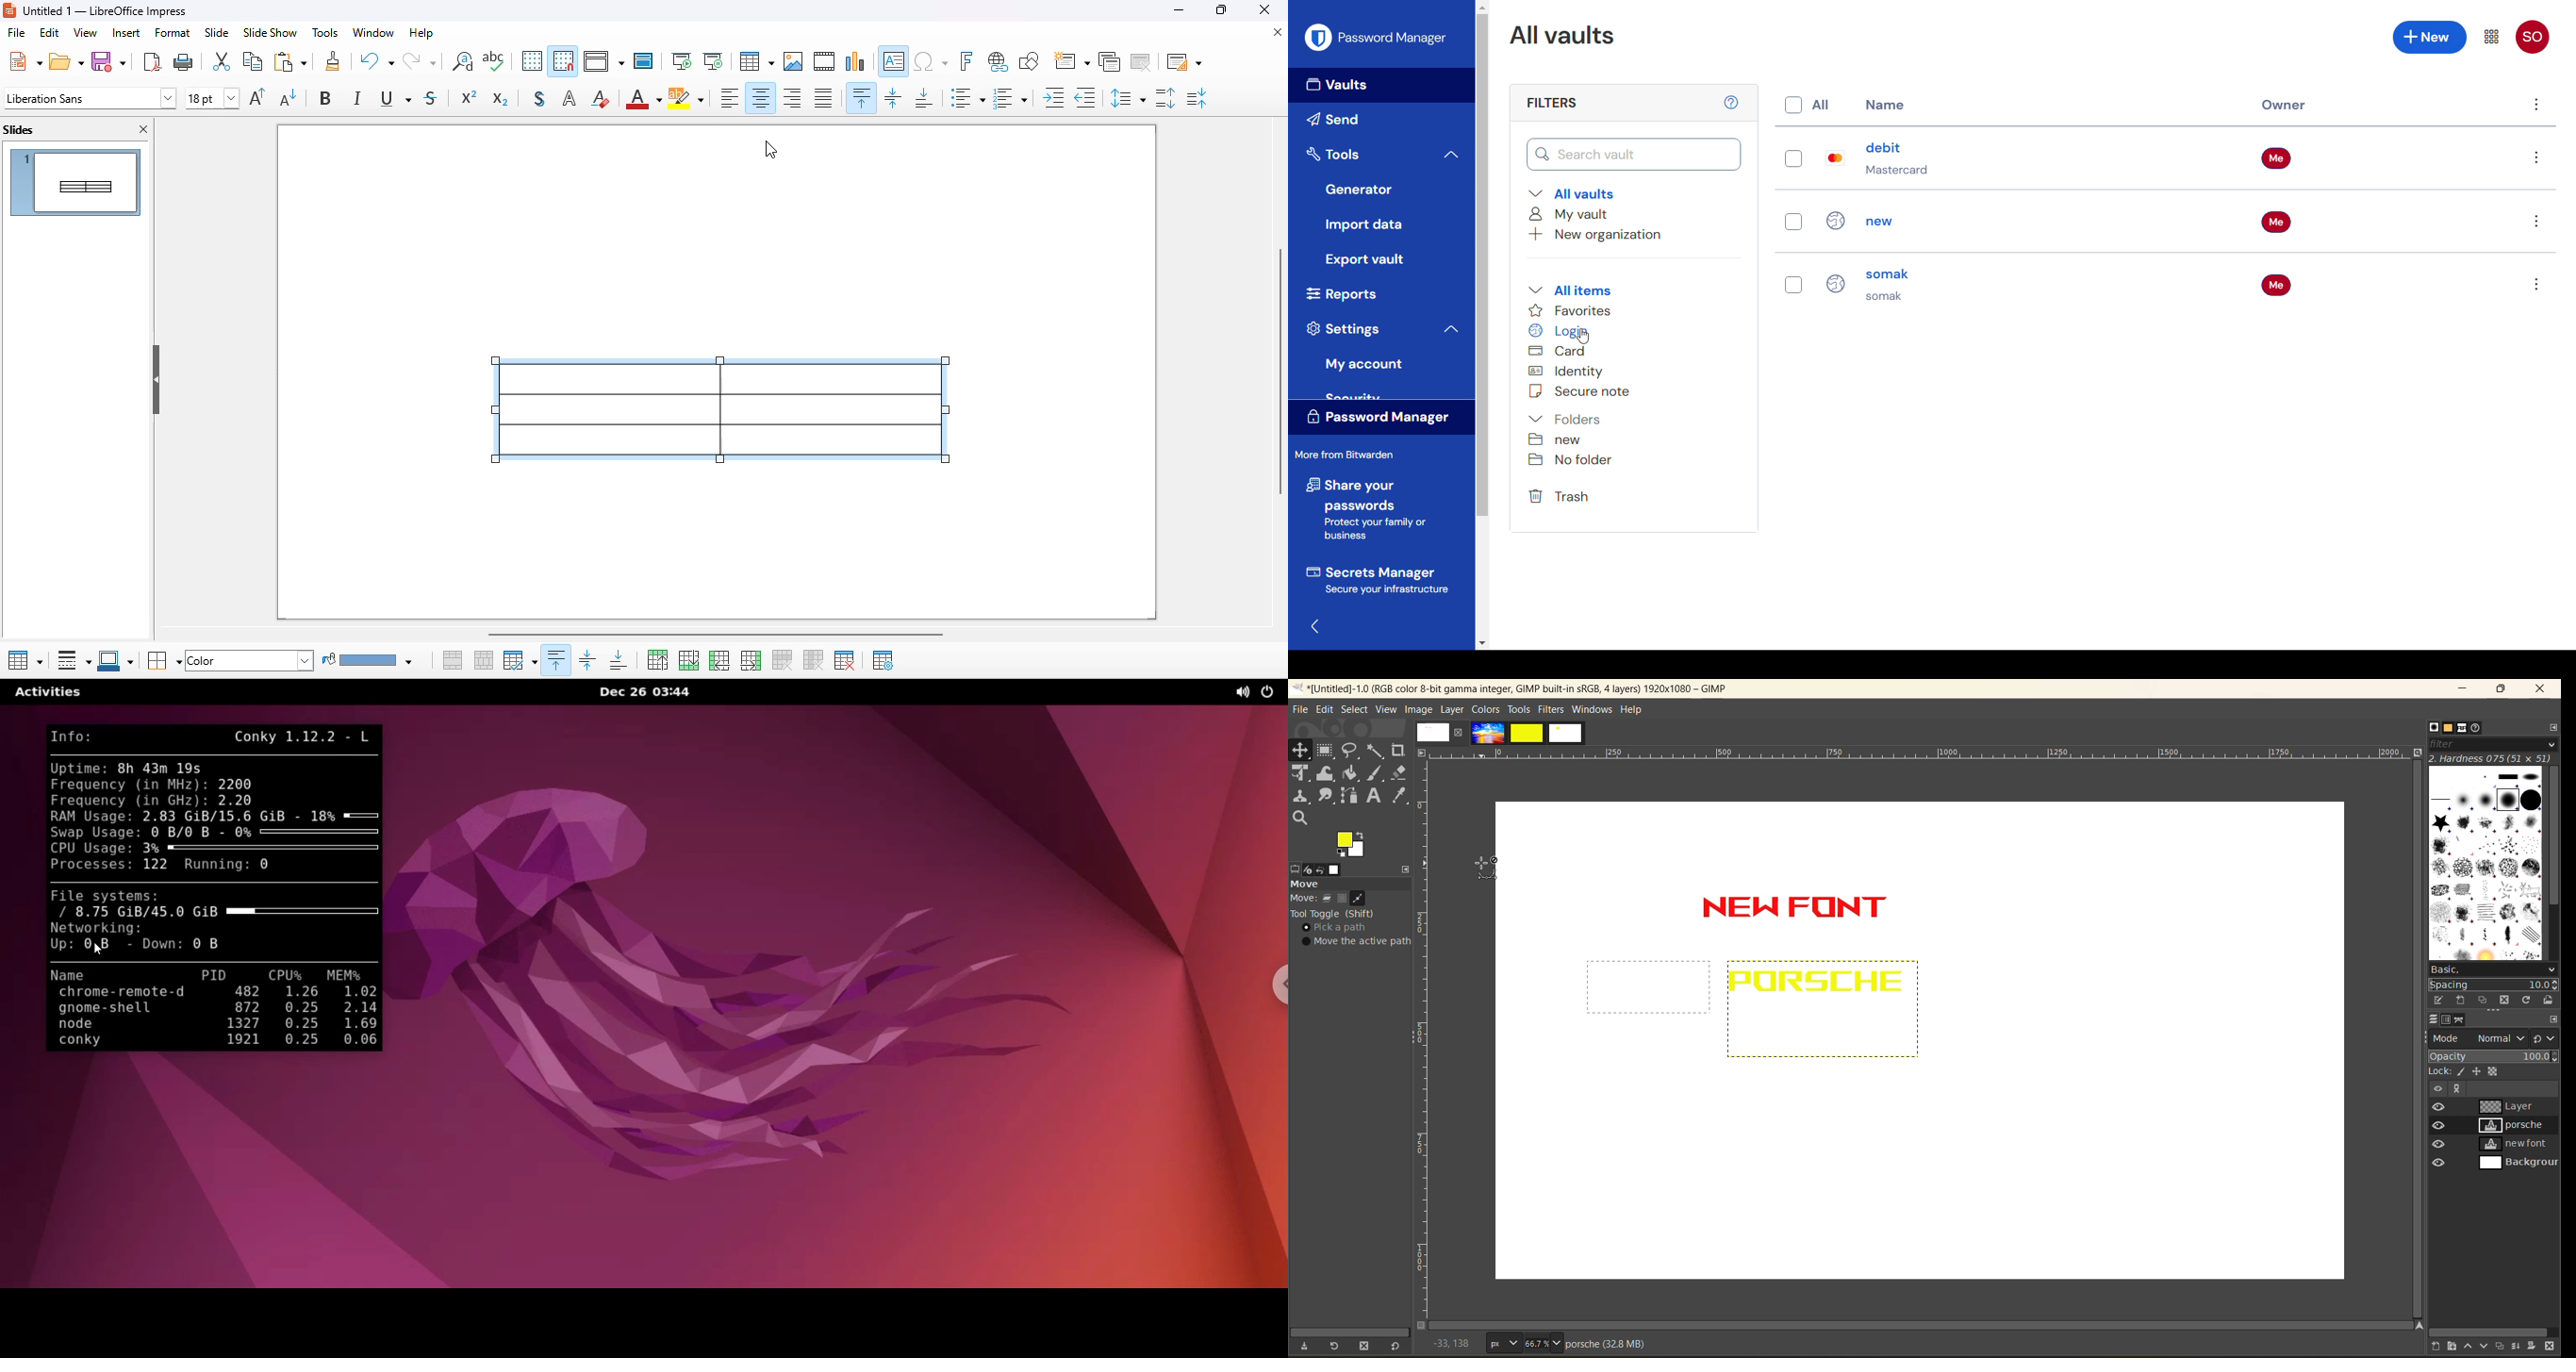 The height and width of the screenshot is (1372, 2576). I want to click on untitled 1 - libreoffice impress, so click(106, 10).